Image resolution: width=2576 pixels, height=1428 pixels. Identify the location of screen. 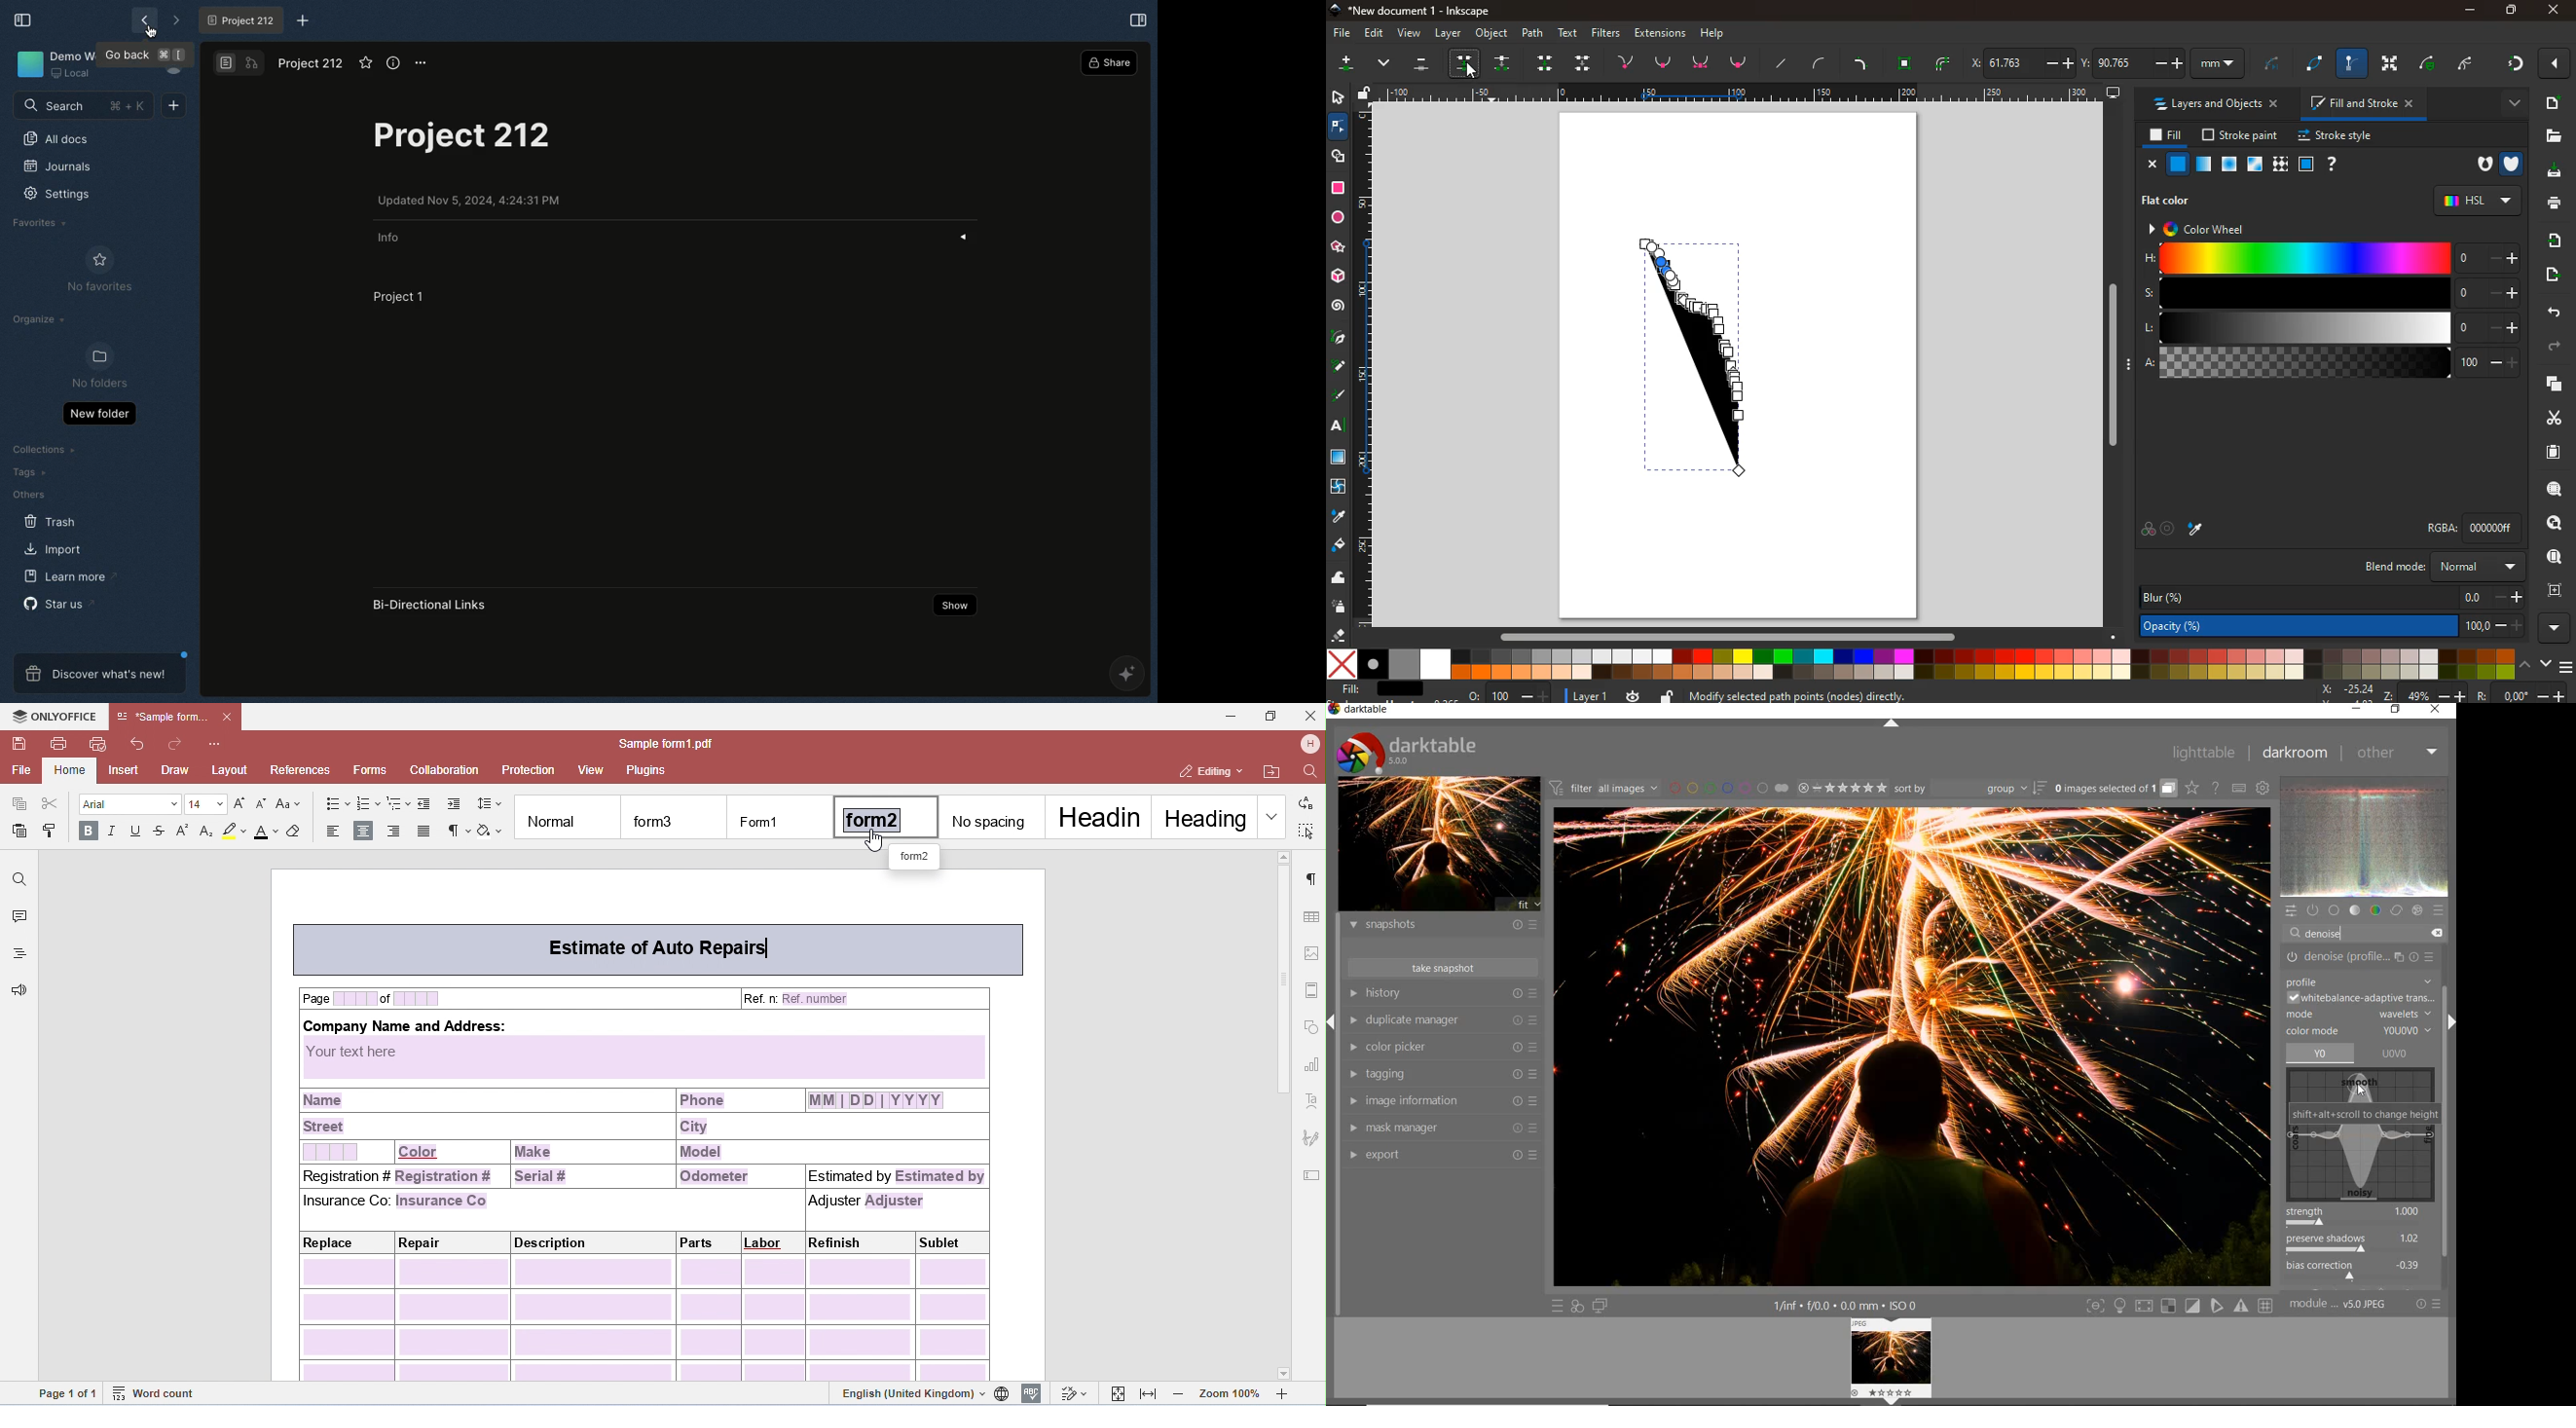
(2114, 92).